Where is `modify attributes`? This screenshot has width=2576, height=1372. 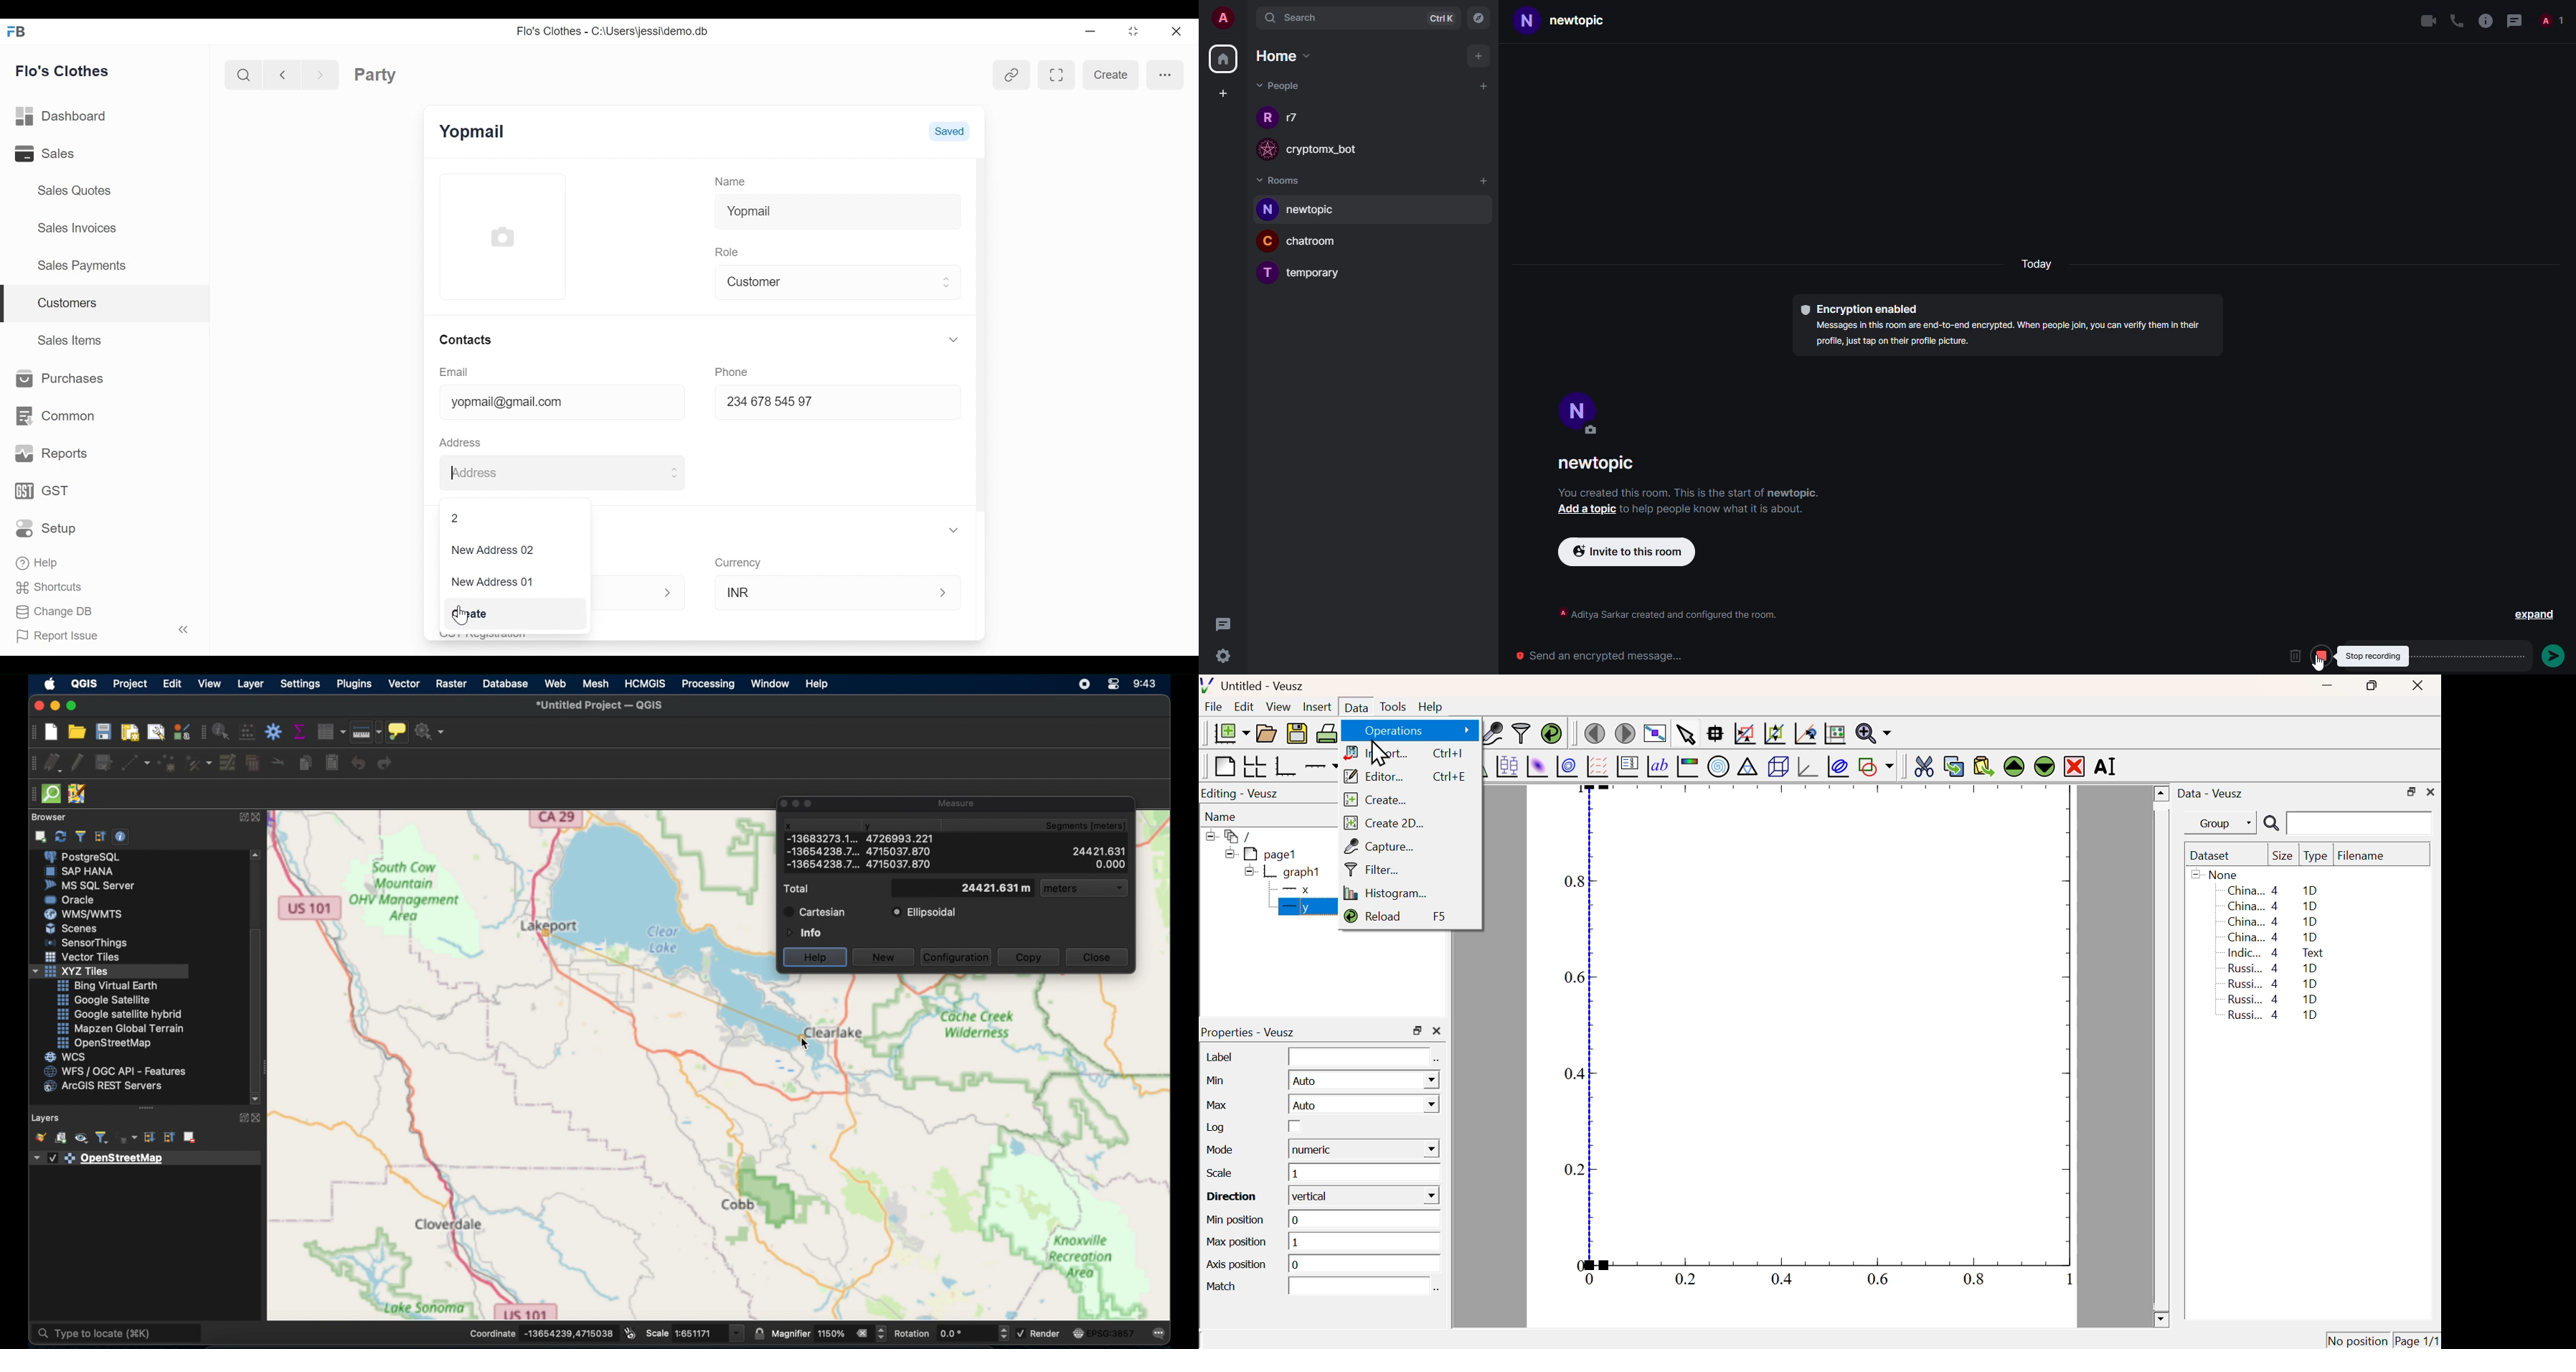 modify attributes is located at coordinates (228, 763).